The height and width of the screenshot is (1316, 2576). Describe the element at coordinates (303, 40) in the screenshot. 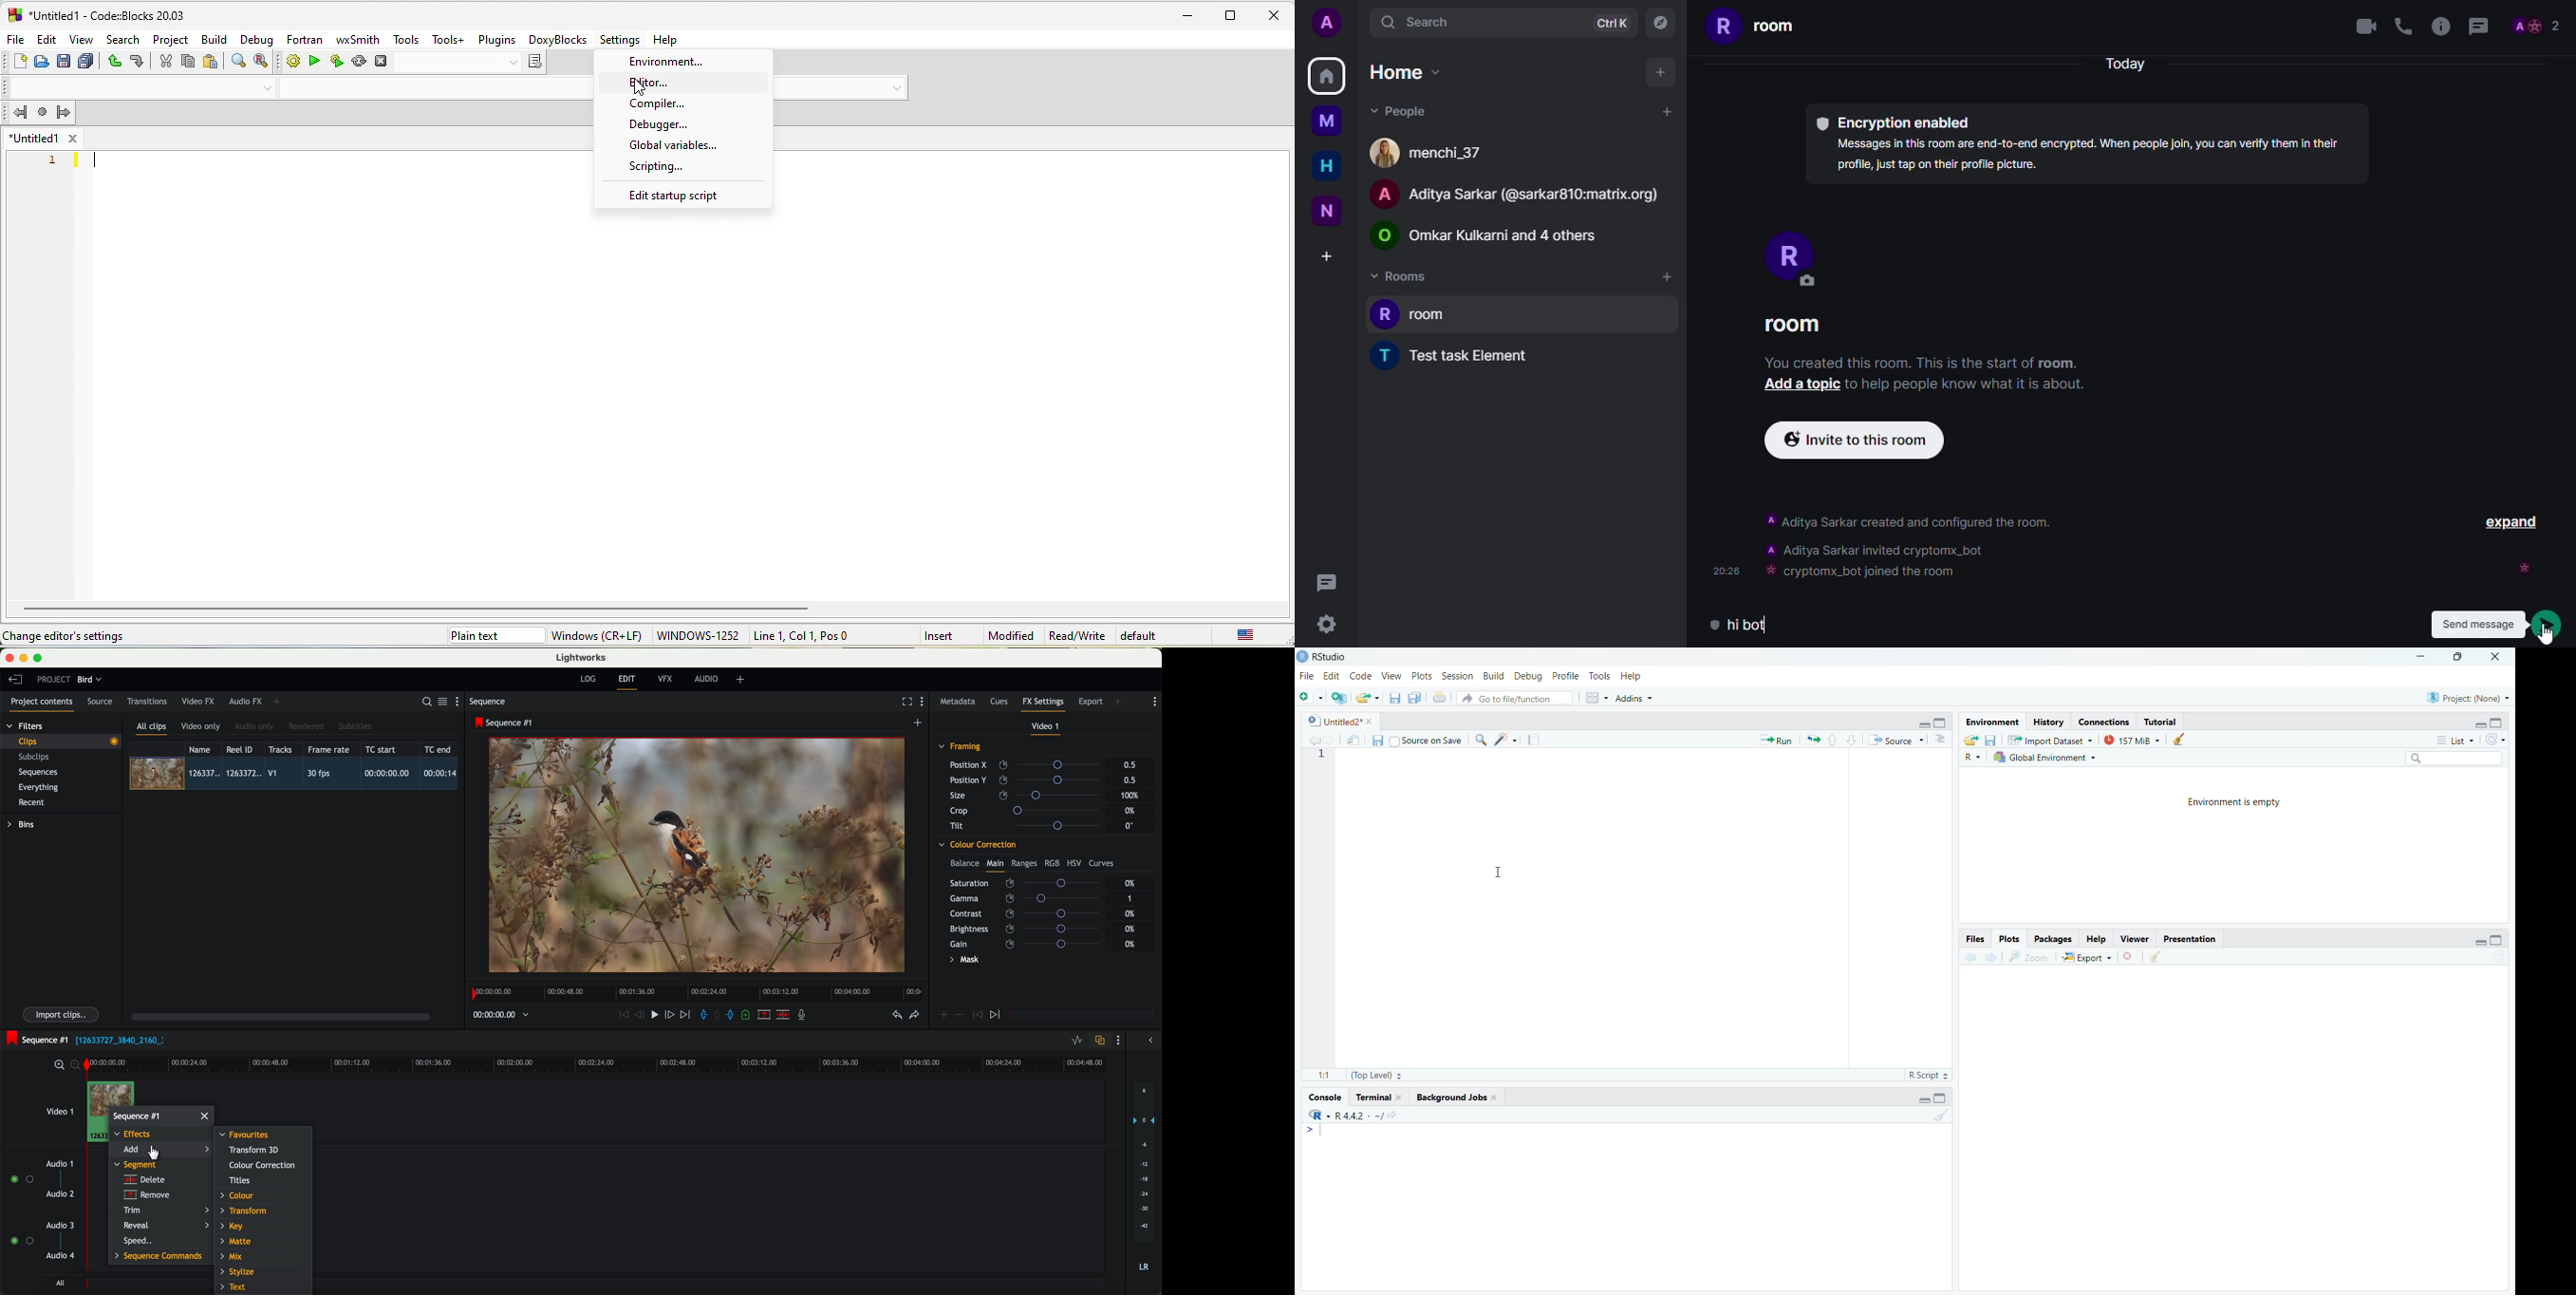

I see `fortran` at that location.